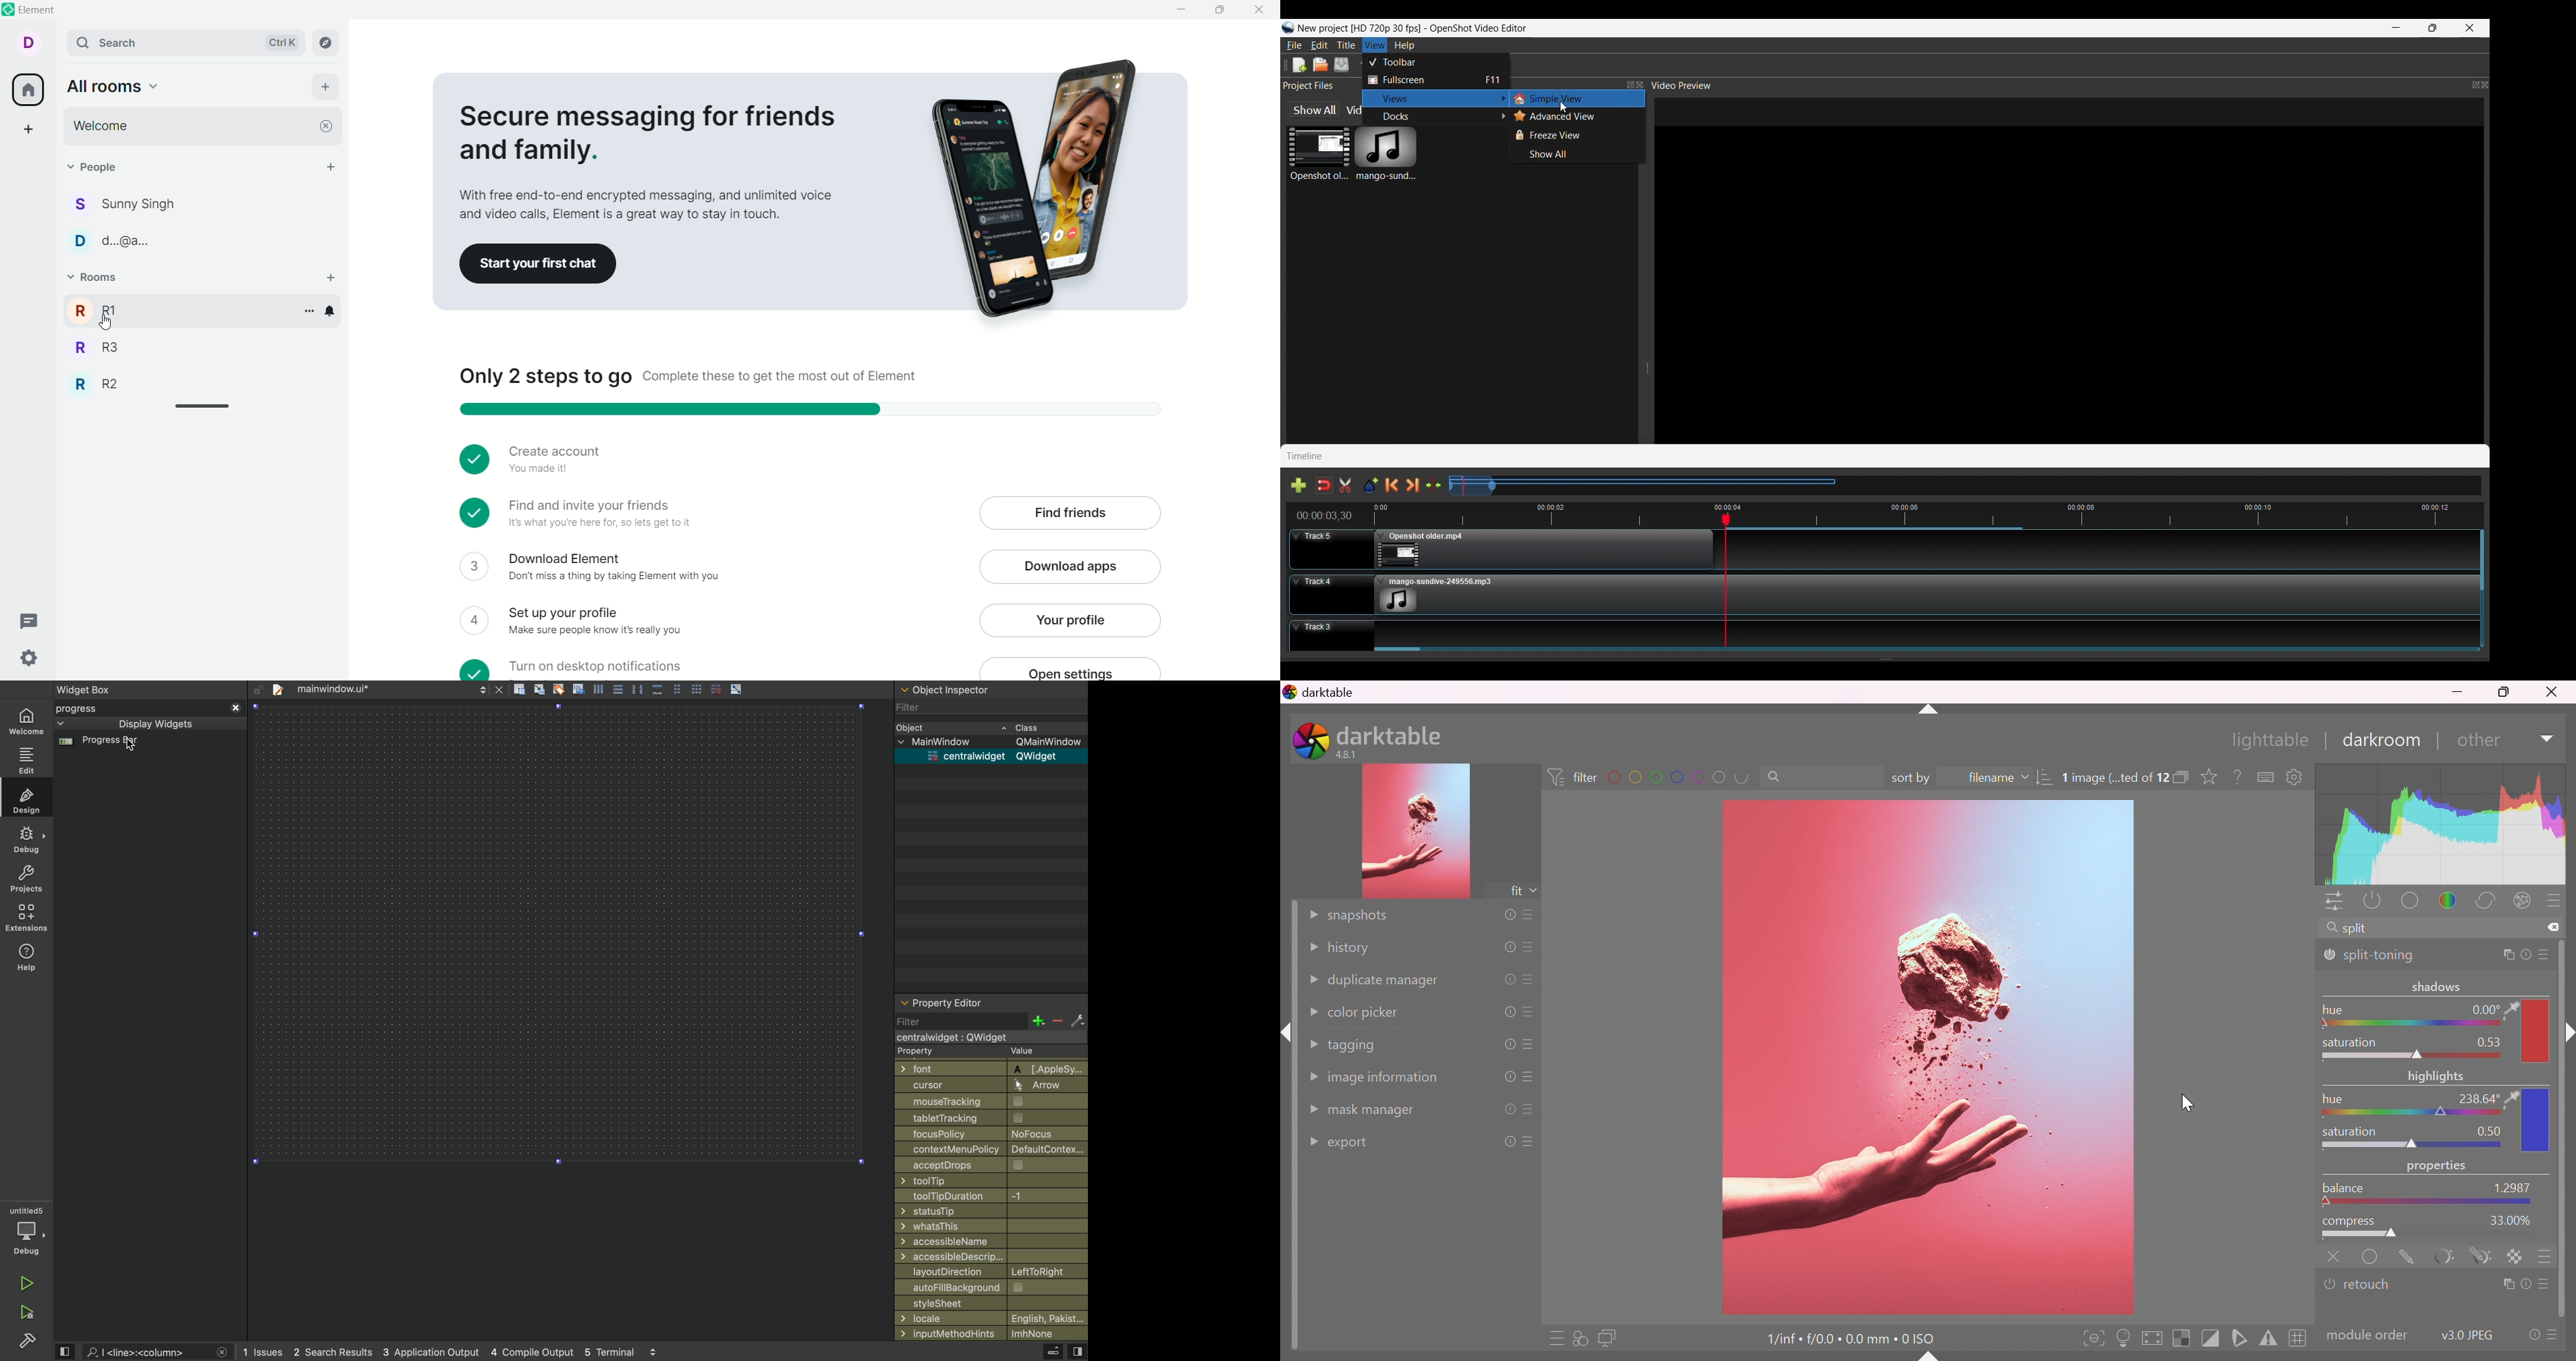 This screenshot has height=1372, width=2576. I want to click on filter by images color label, so click(1678, 777).